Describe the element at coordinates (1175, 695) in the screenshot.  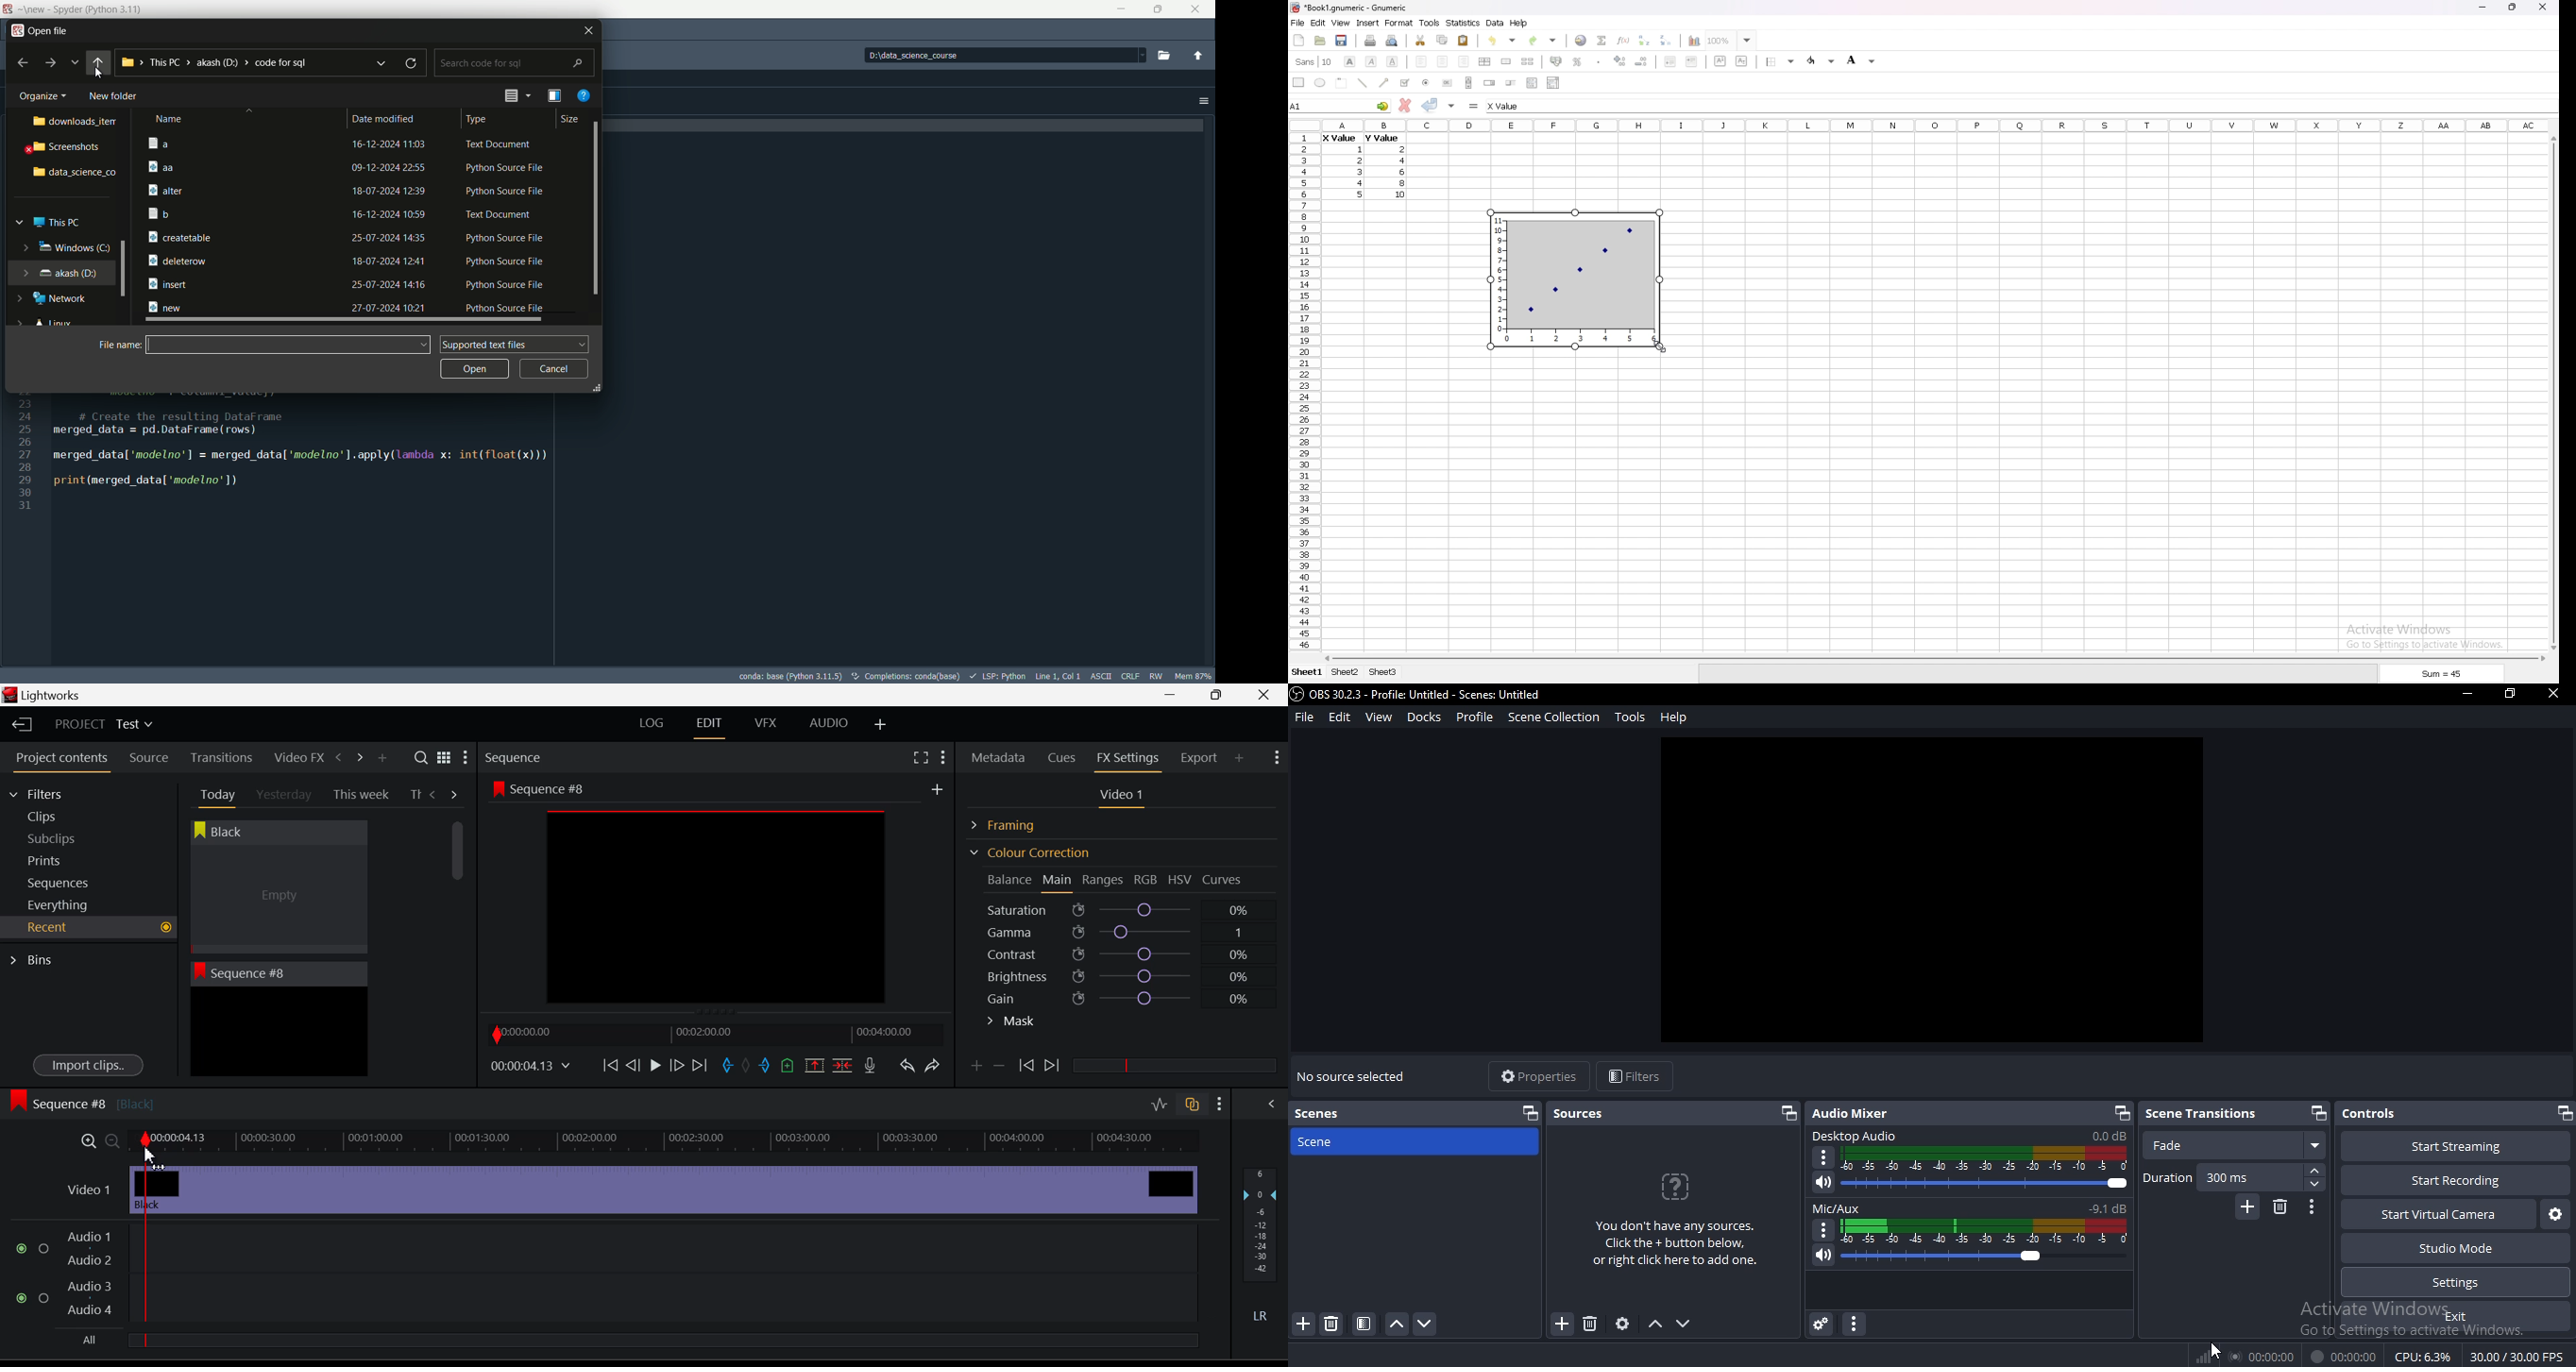
I see `Restore Down` at that location.